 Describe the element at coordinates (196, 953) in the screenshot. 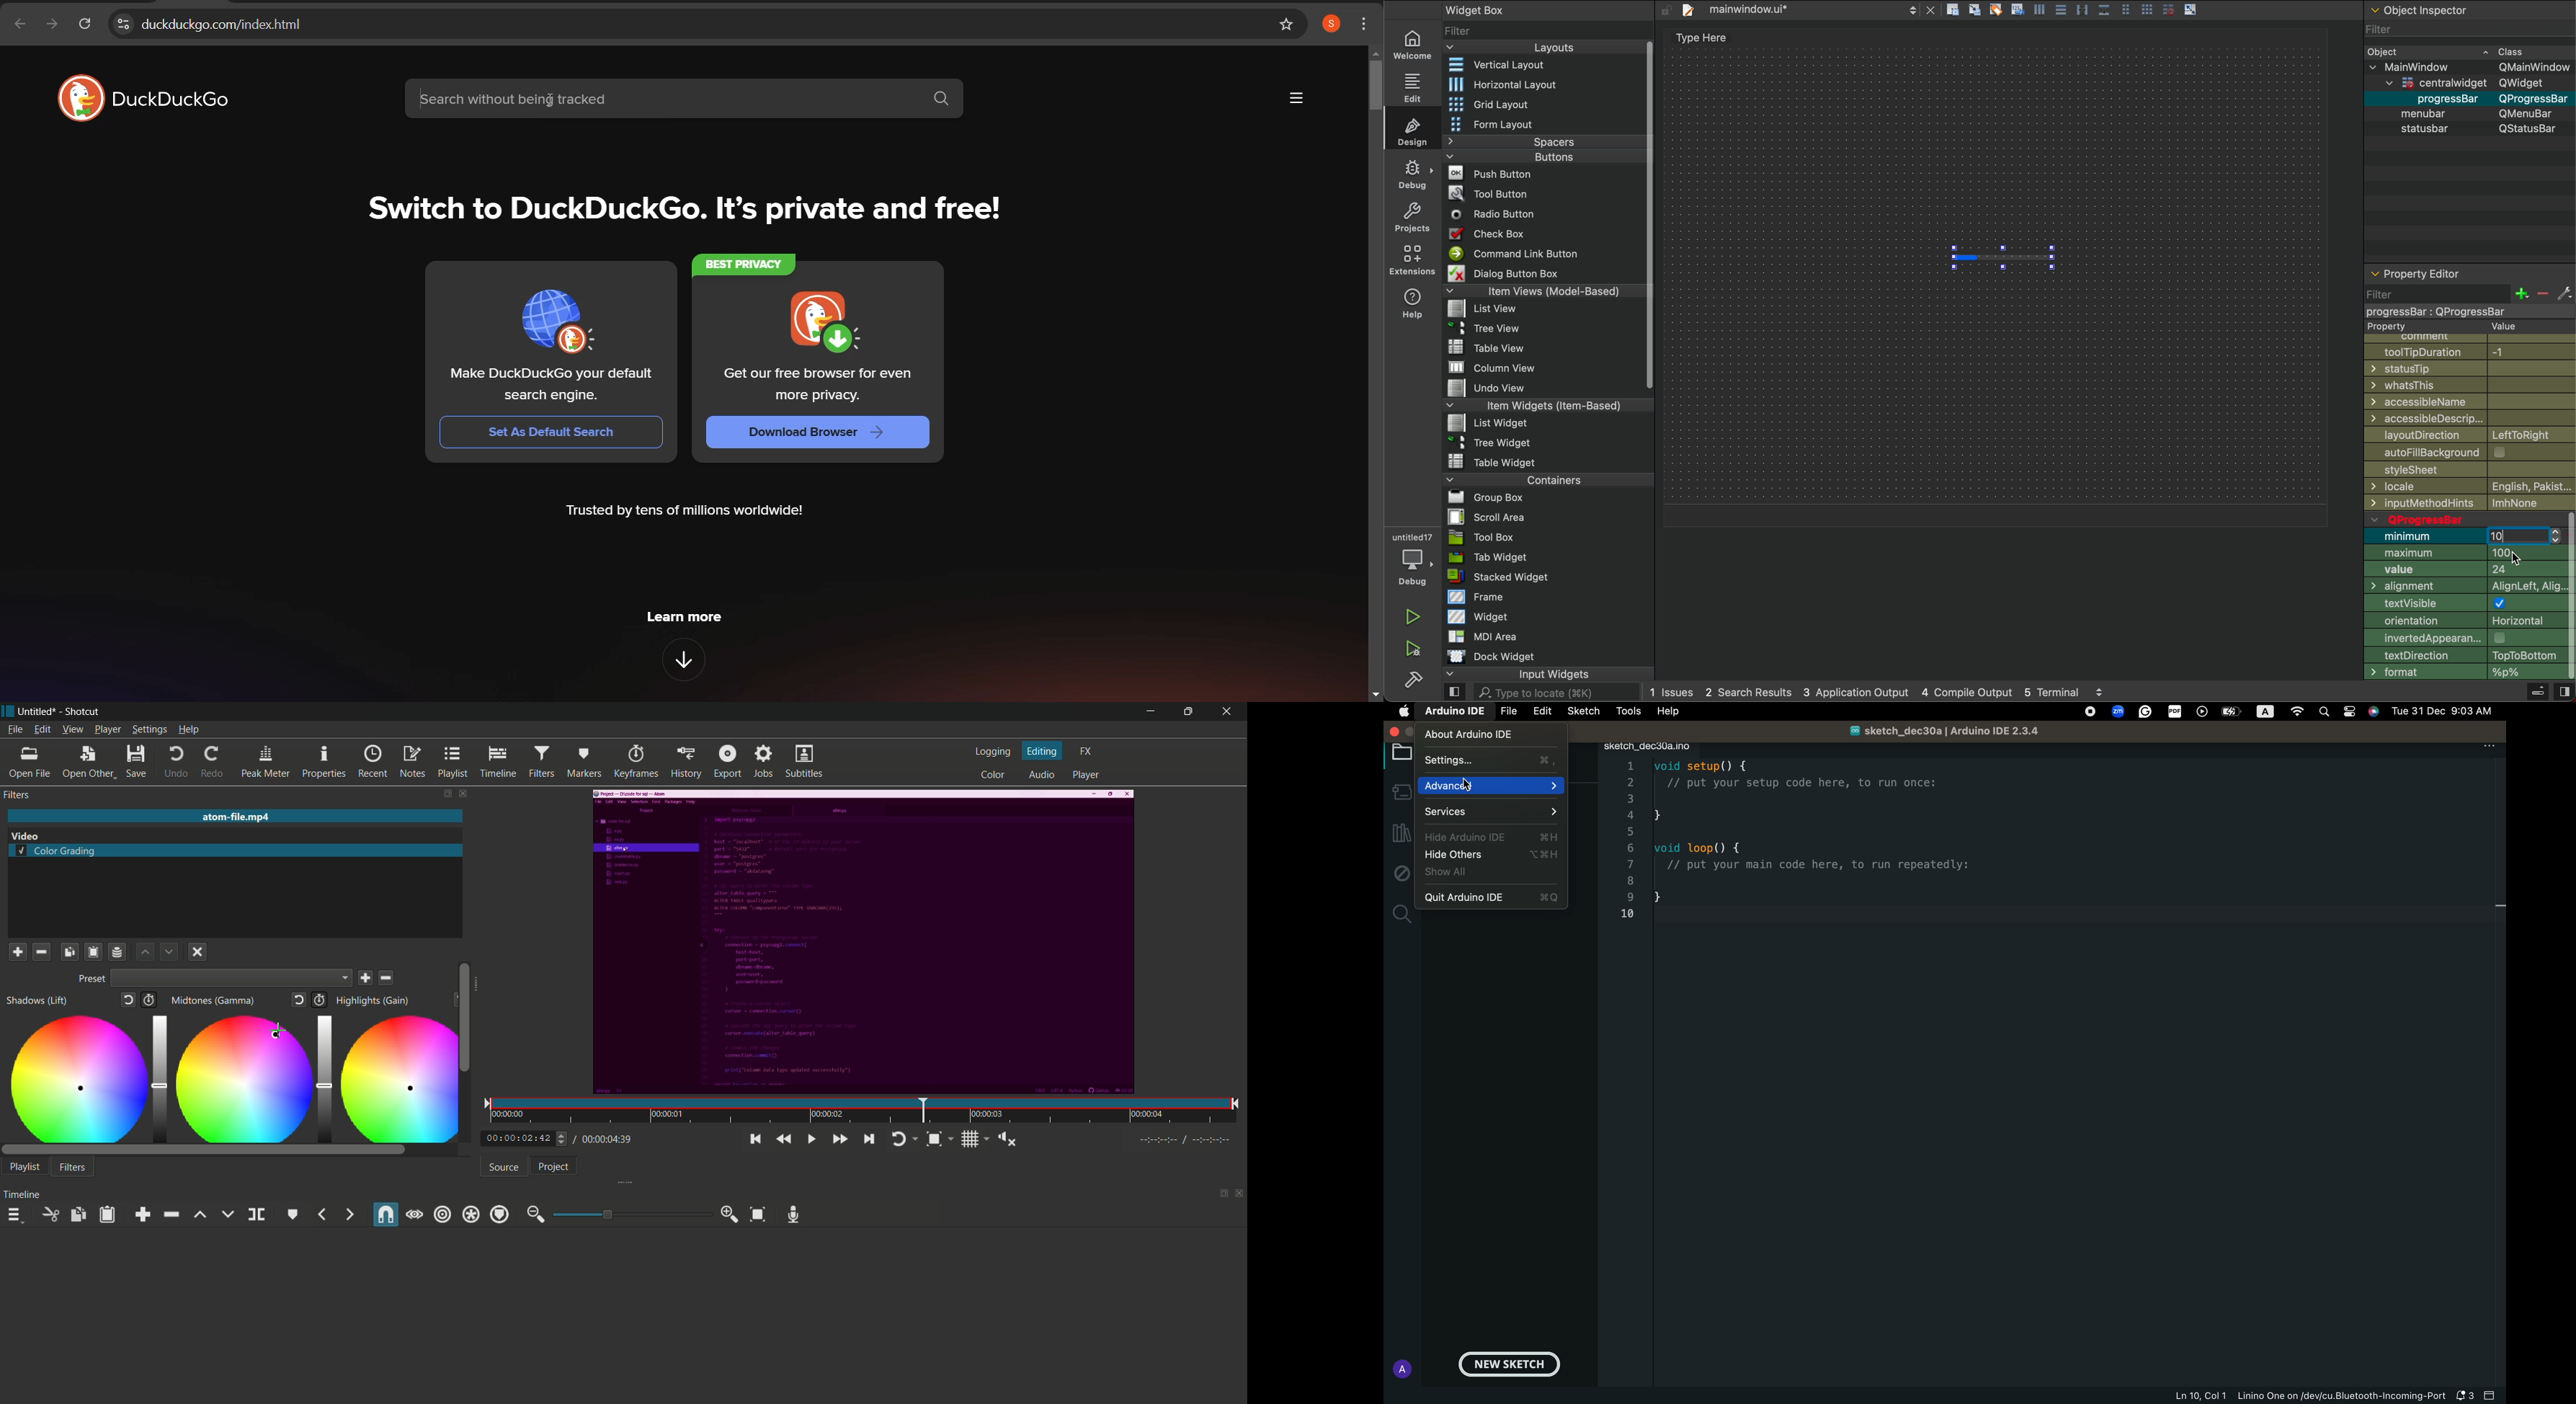

I see `Close` at that location.